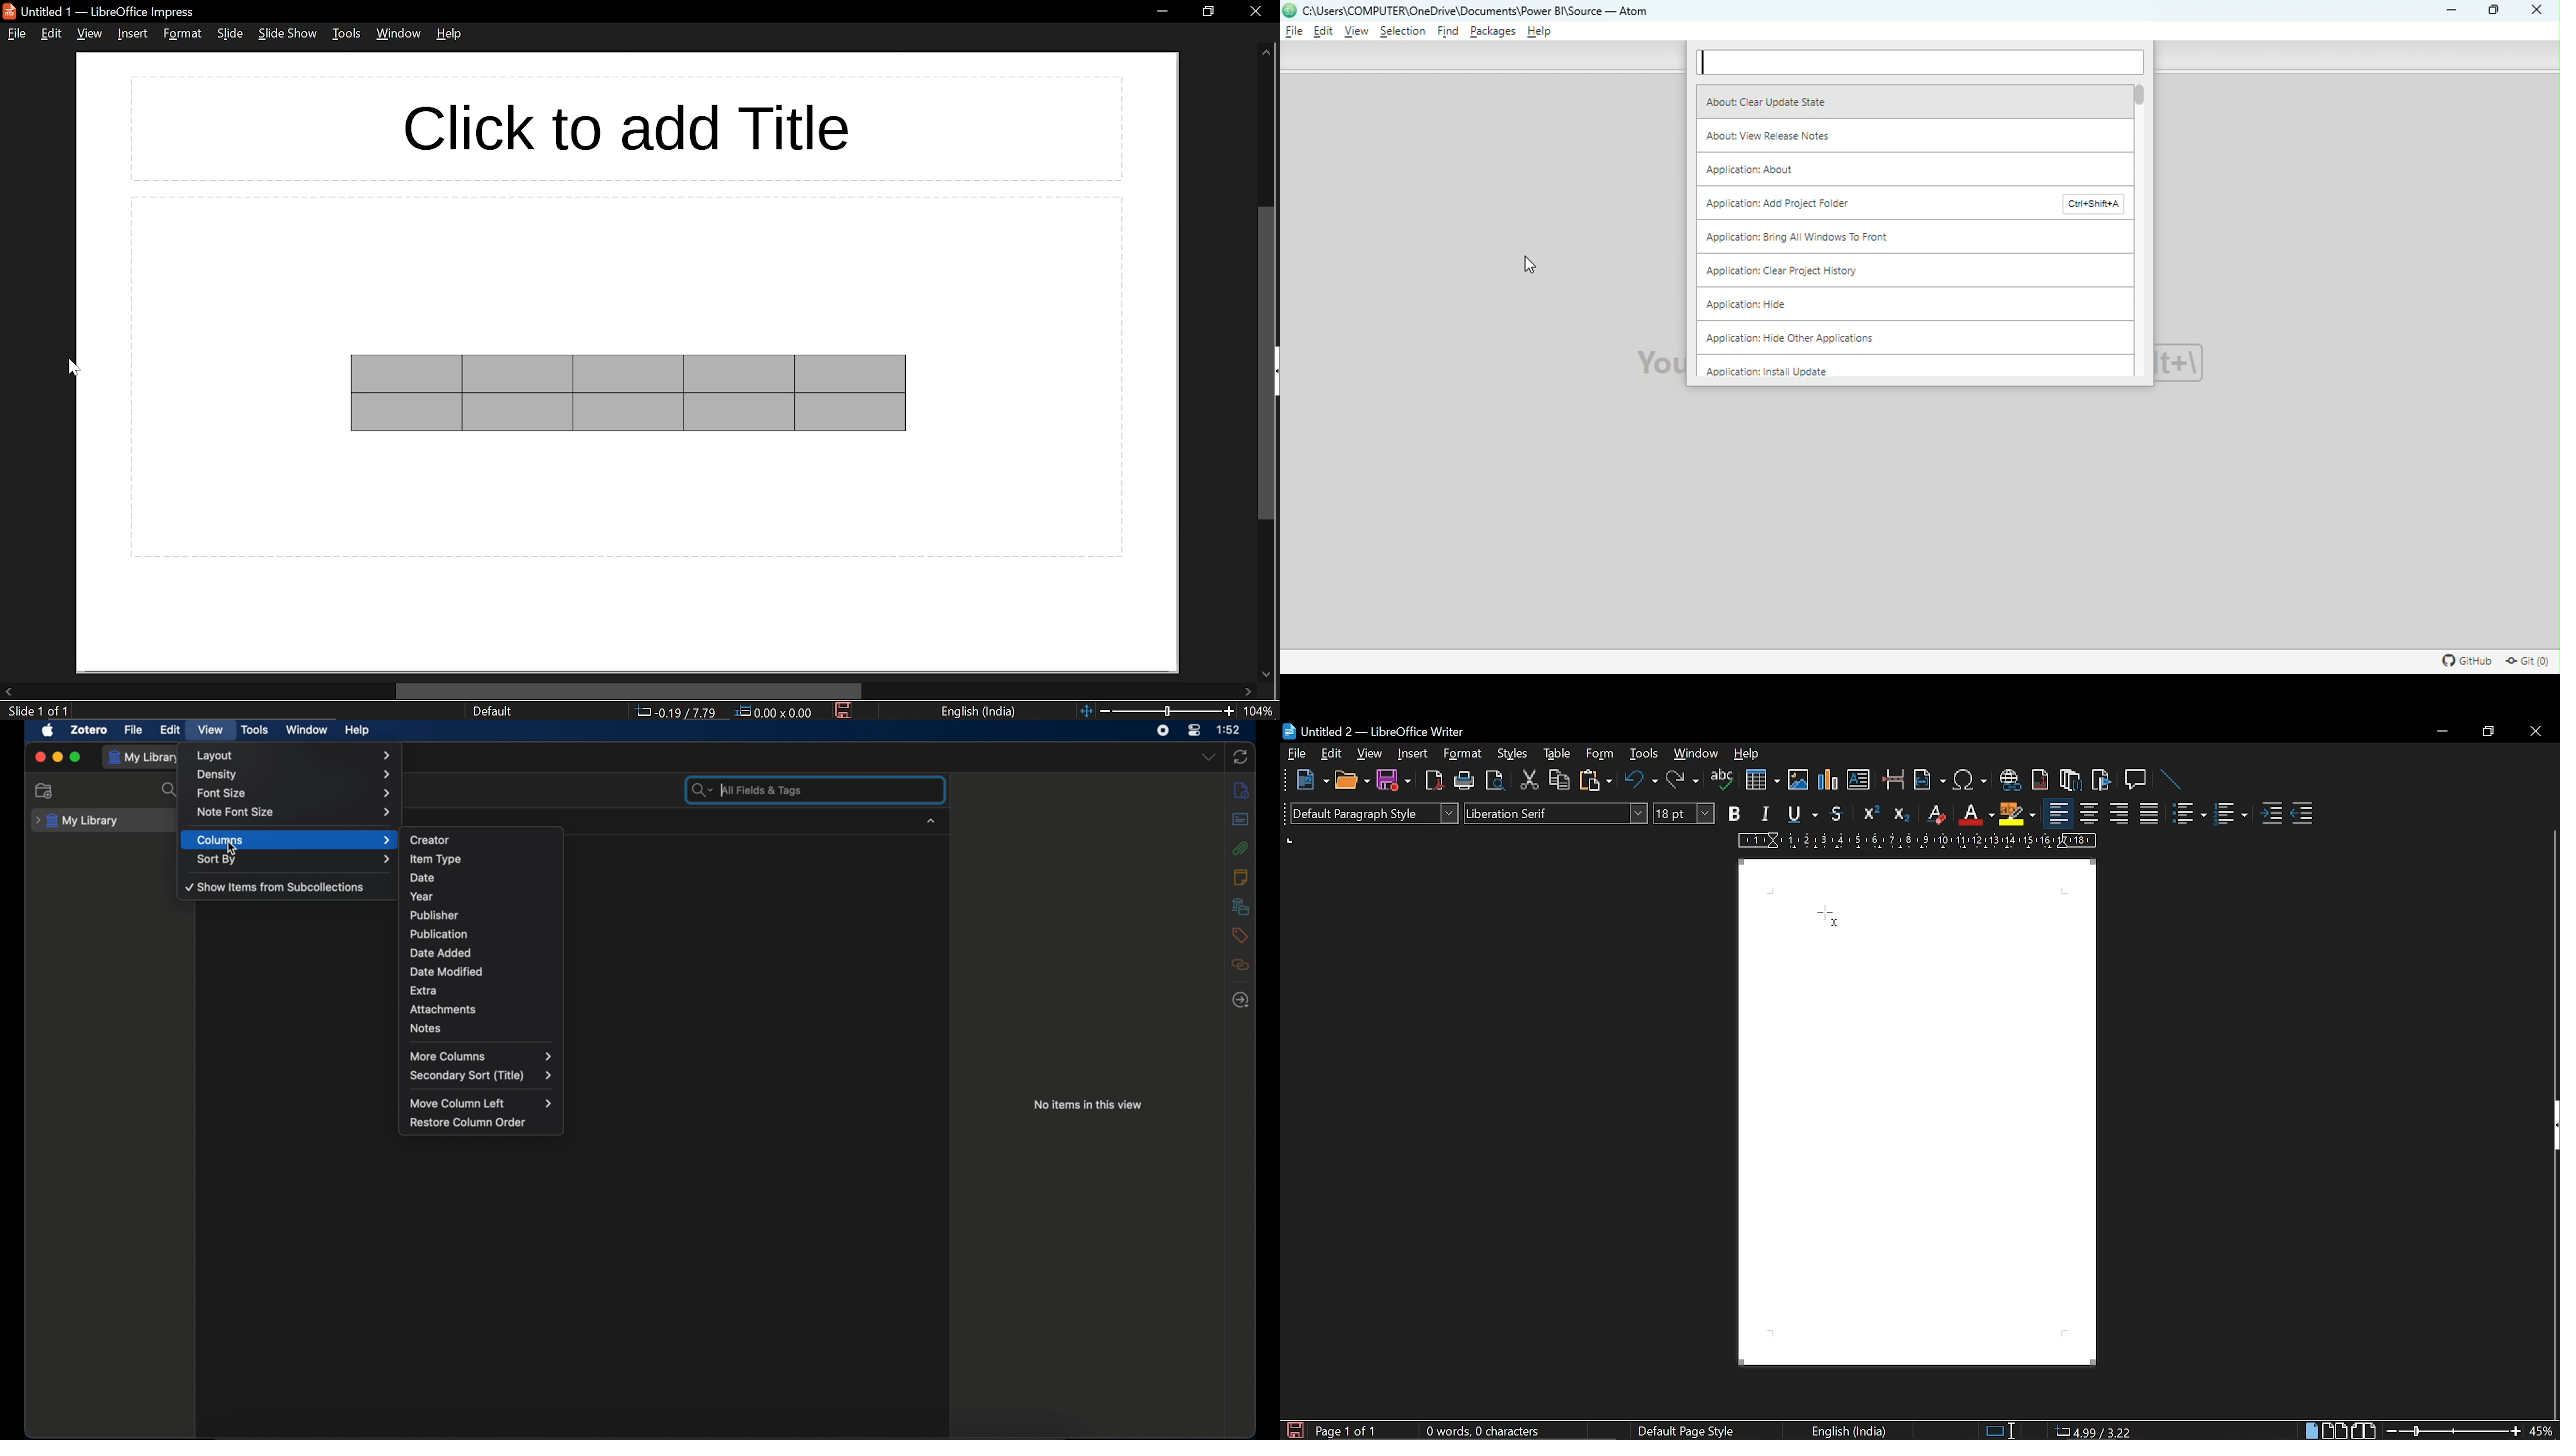 The width and height of the screenshot is (2576, 1456). I want to click on note font size, so click(295, 812).